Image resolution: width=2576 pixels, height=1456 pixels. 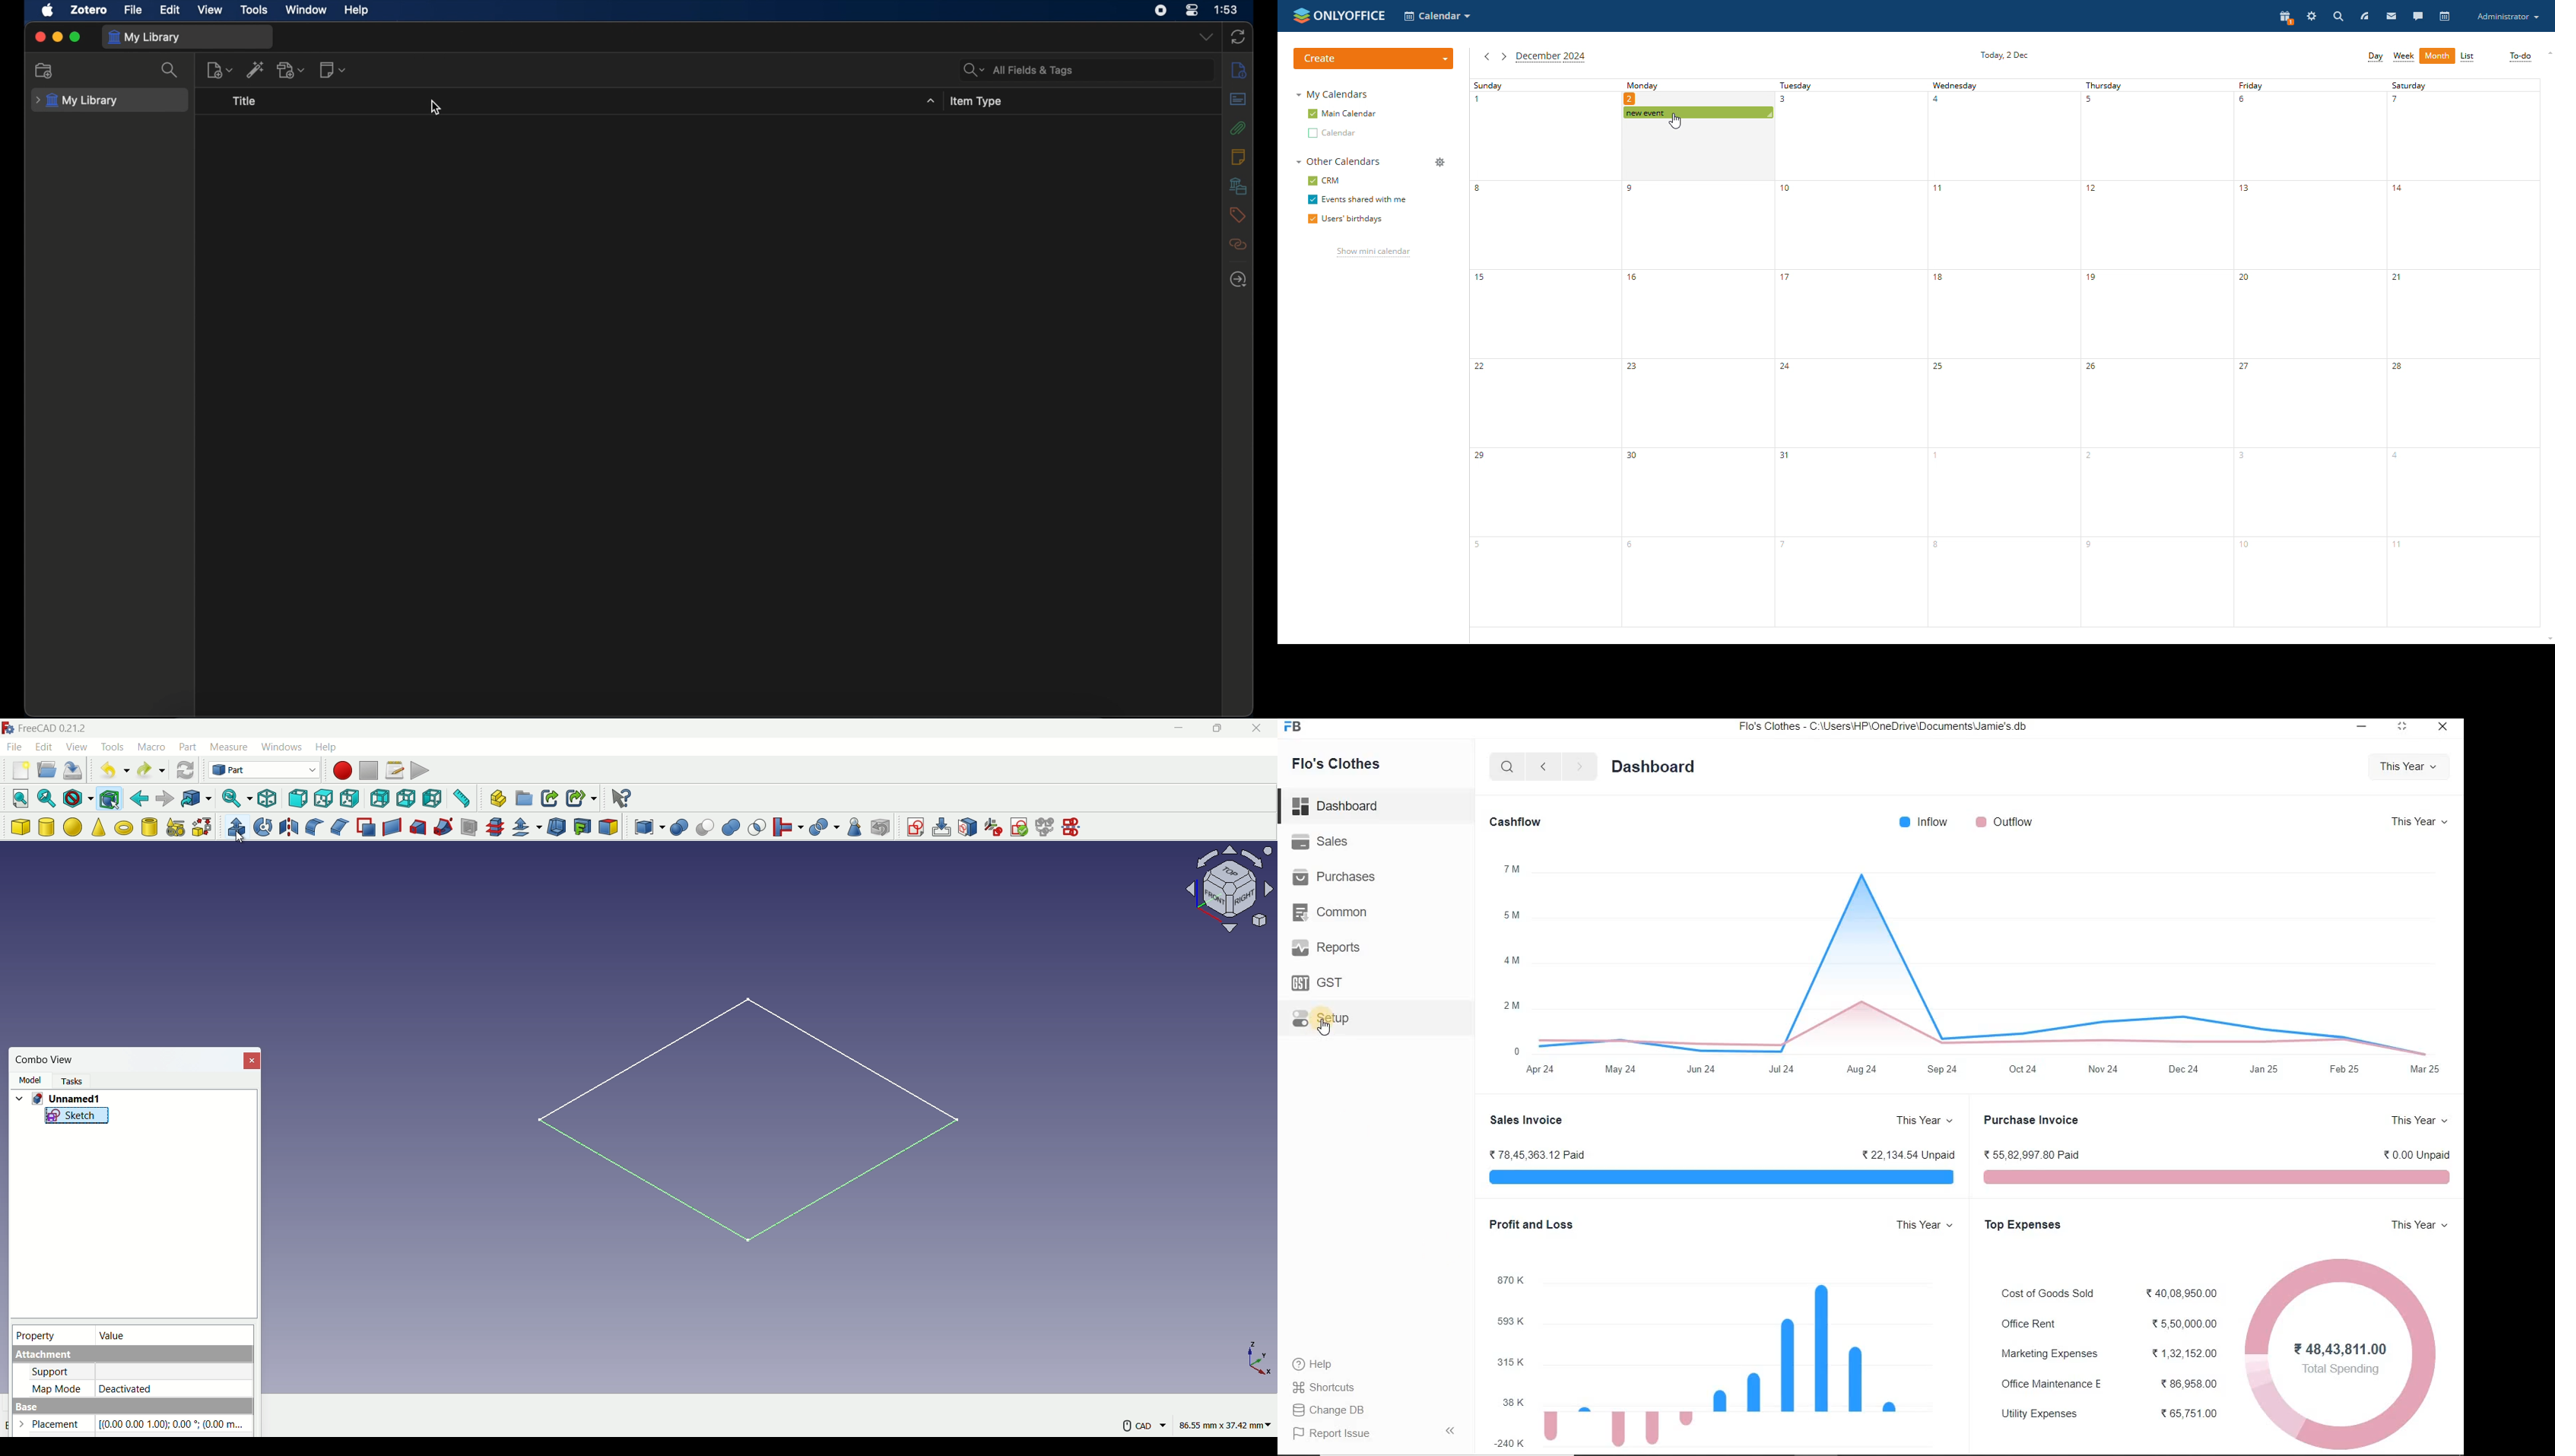 I want to click on Jun 24, so click(x=1701, y=1070).